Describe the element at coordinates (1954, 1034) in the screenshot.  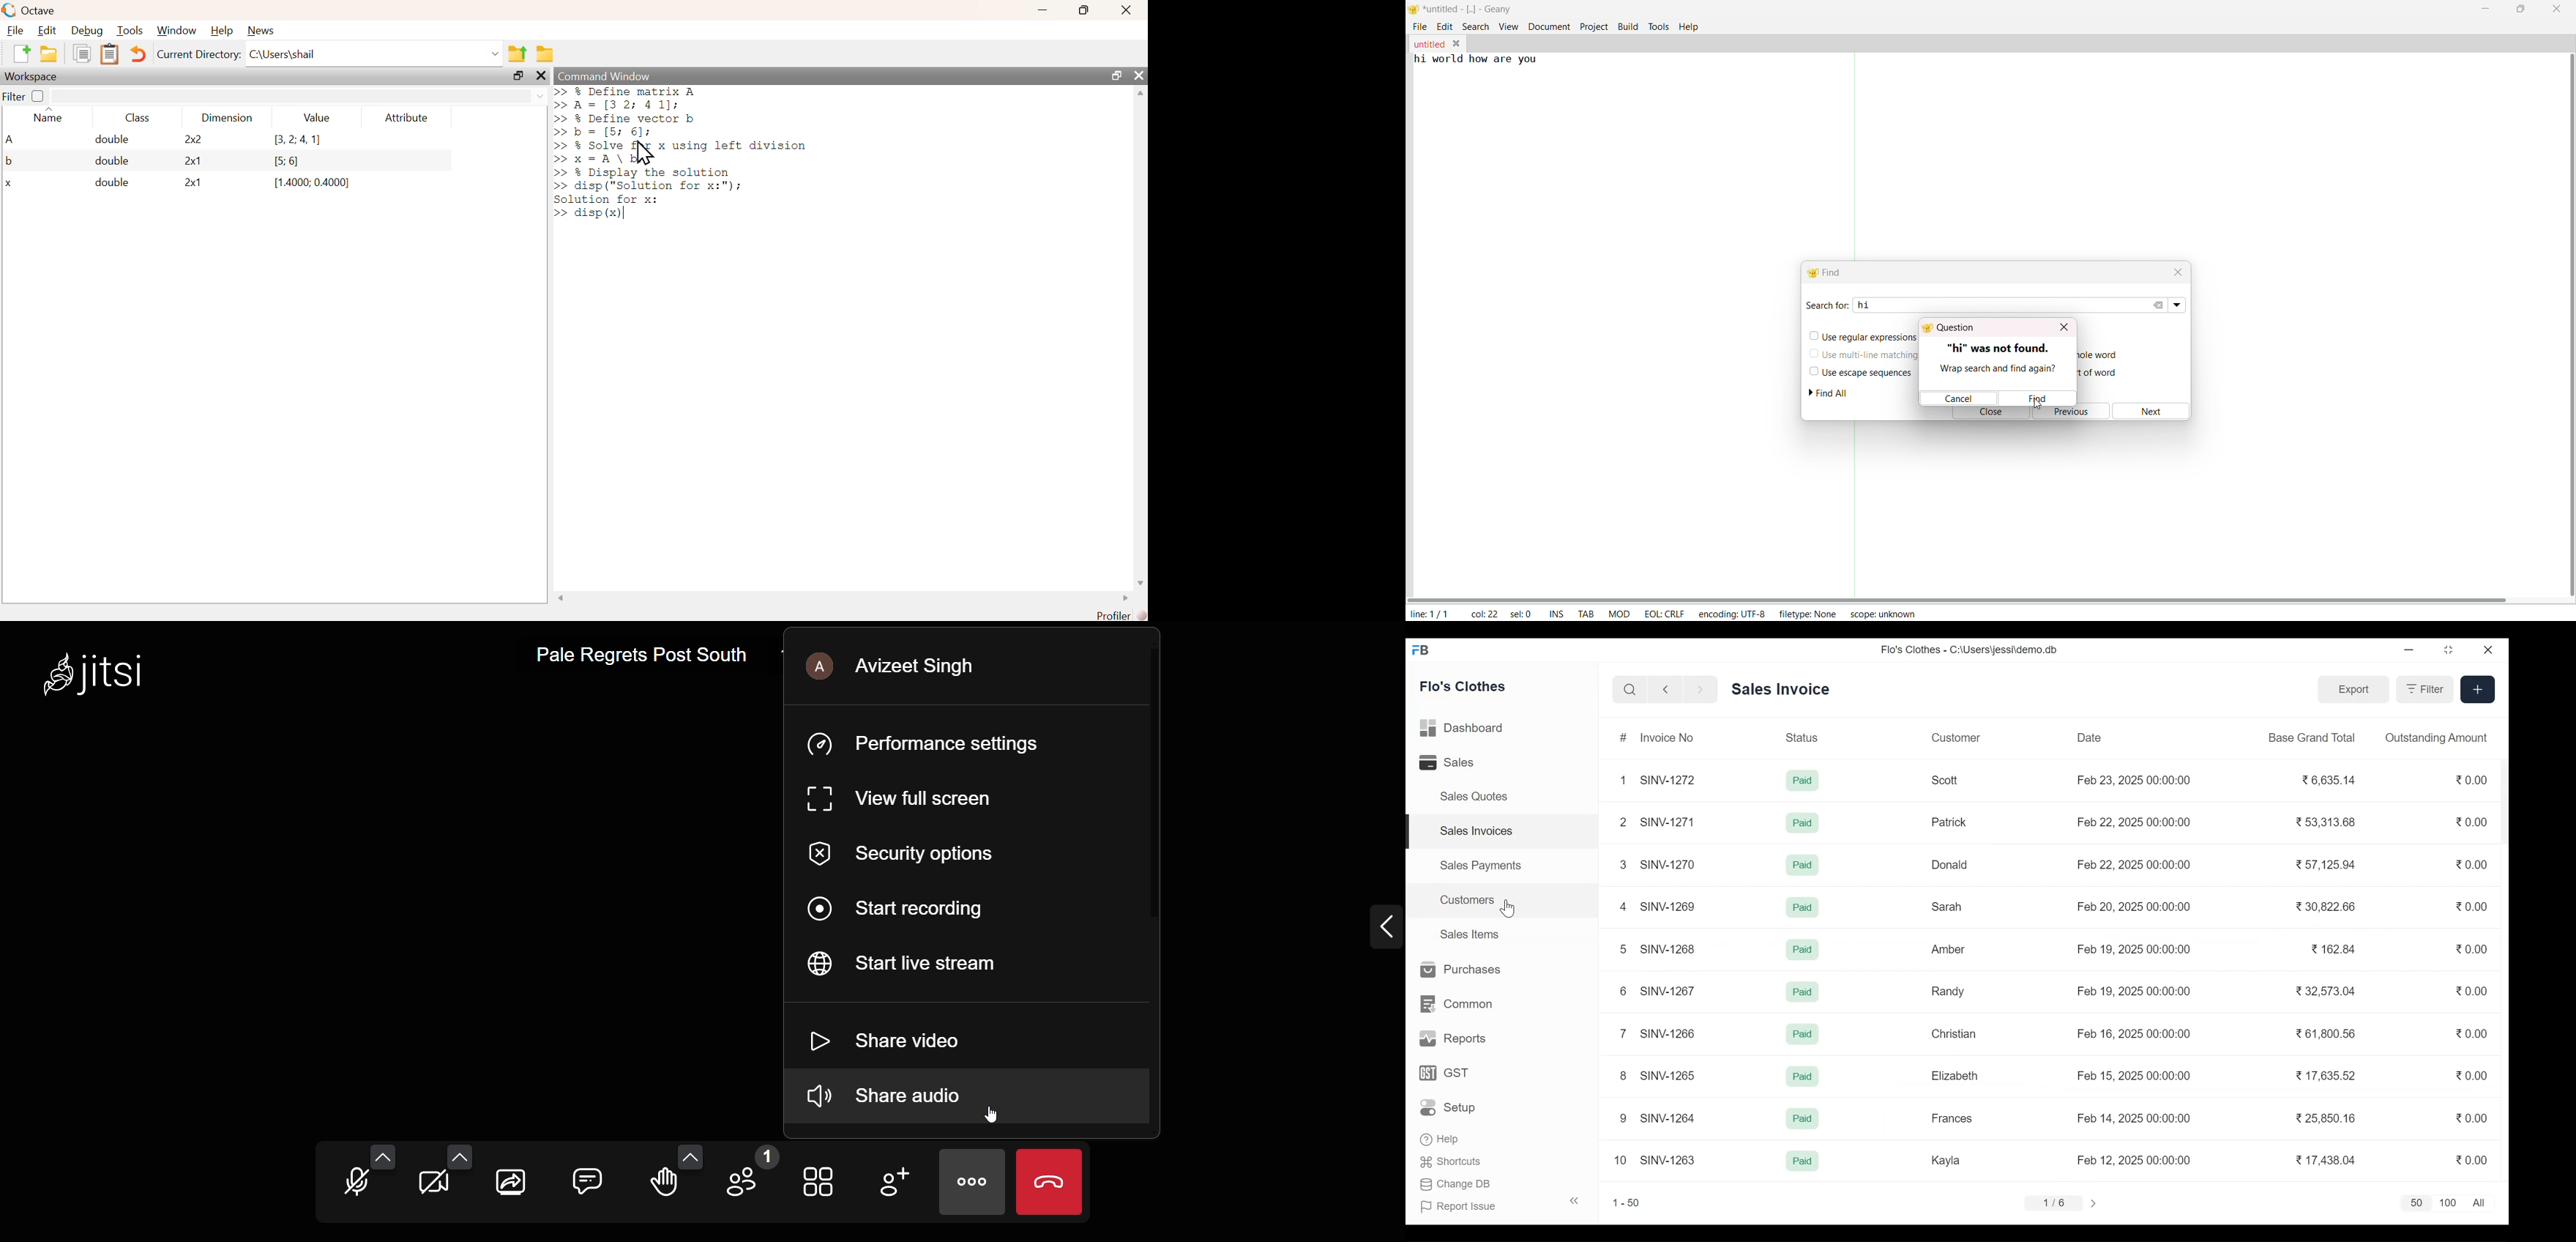
I see `Christian` at that location.